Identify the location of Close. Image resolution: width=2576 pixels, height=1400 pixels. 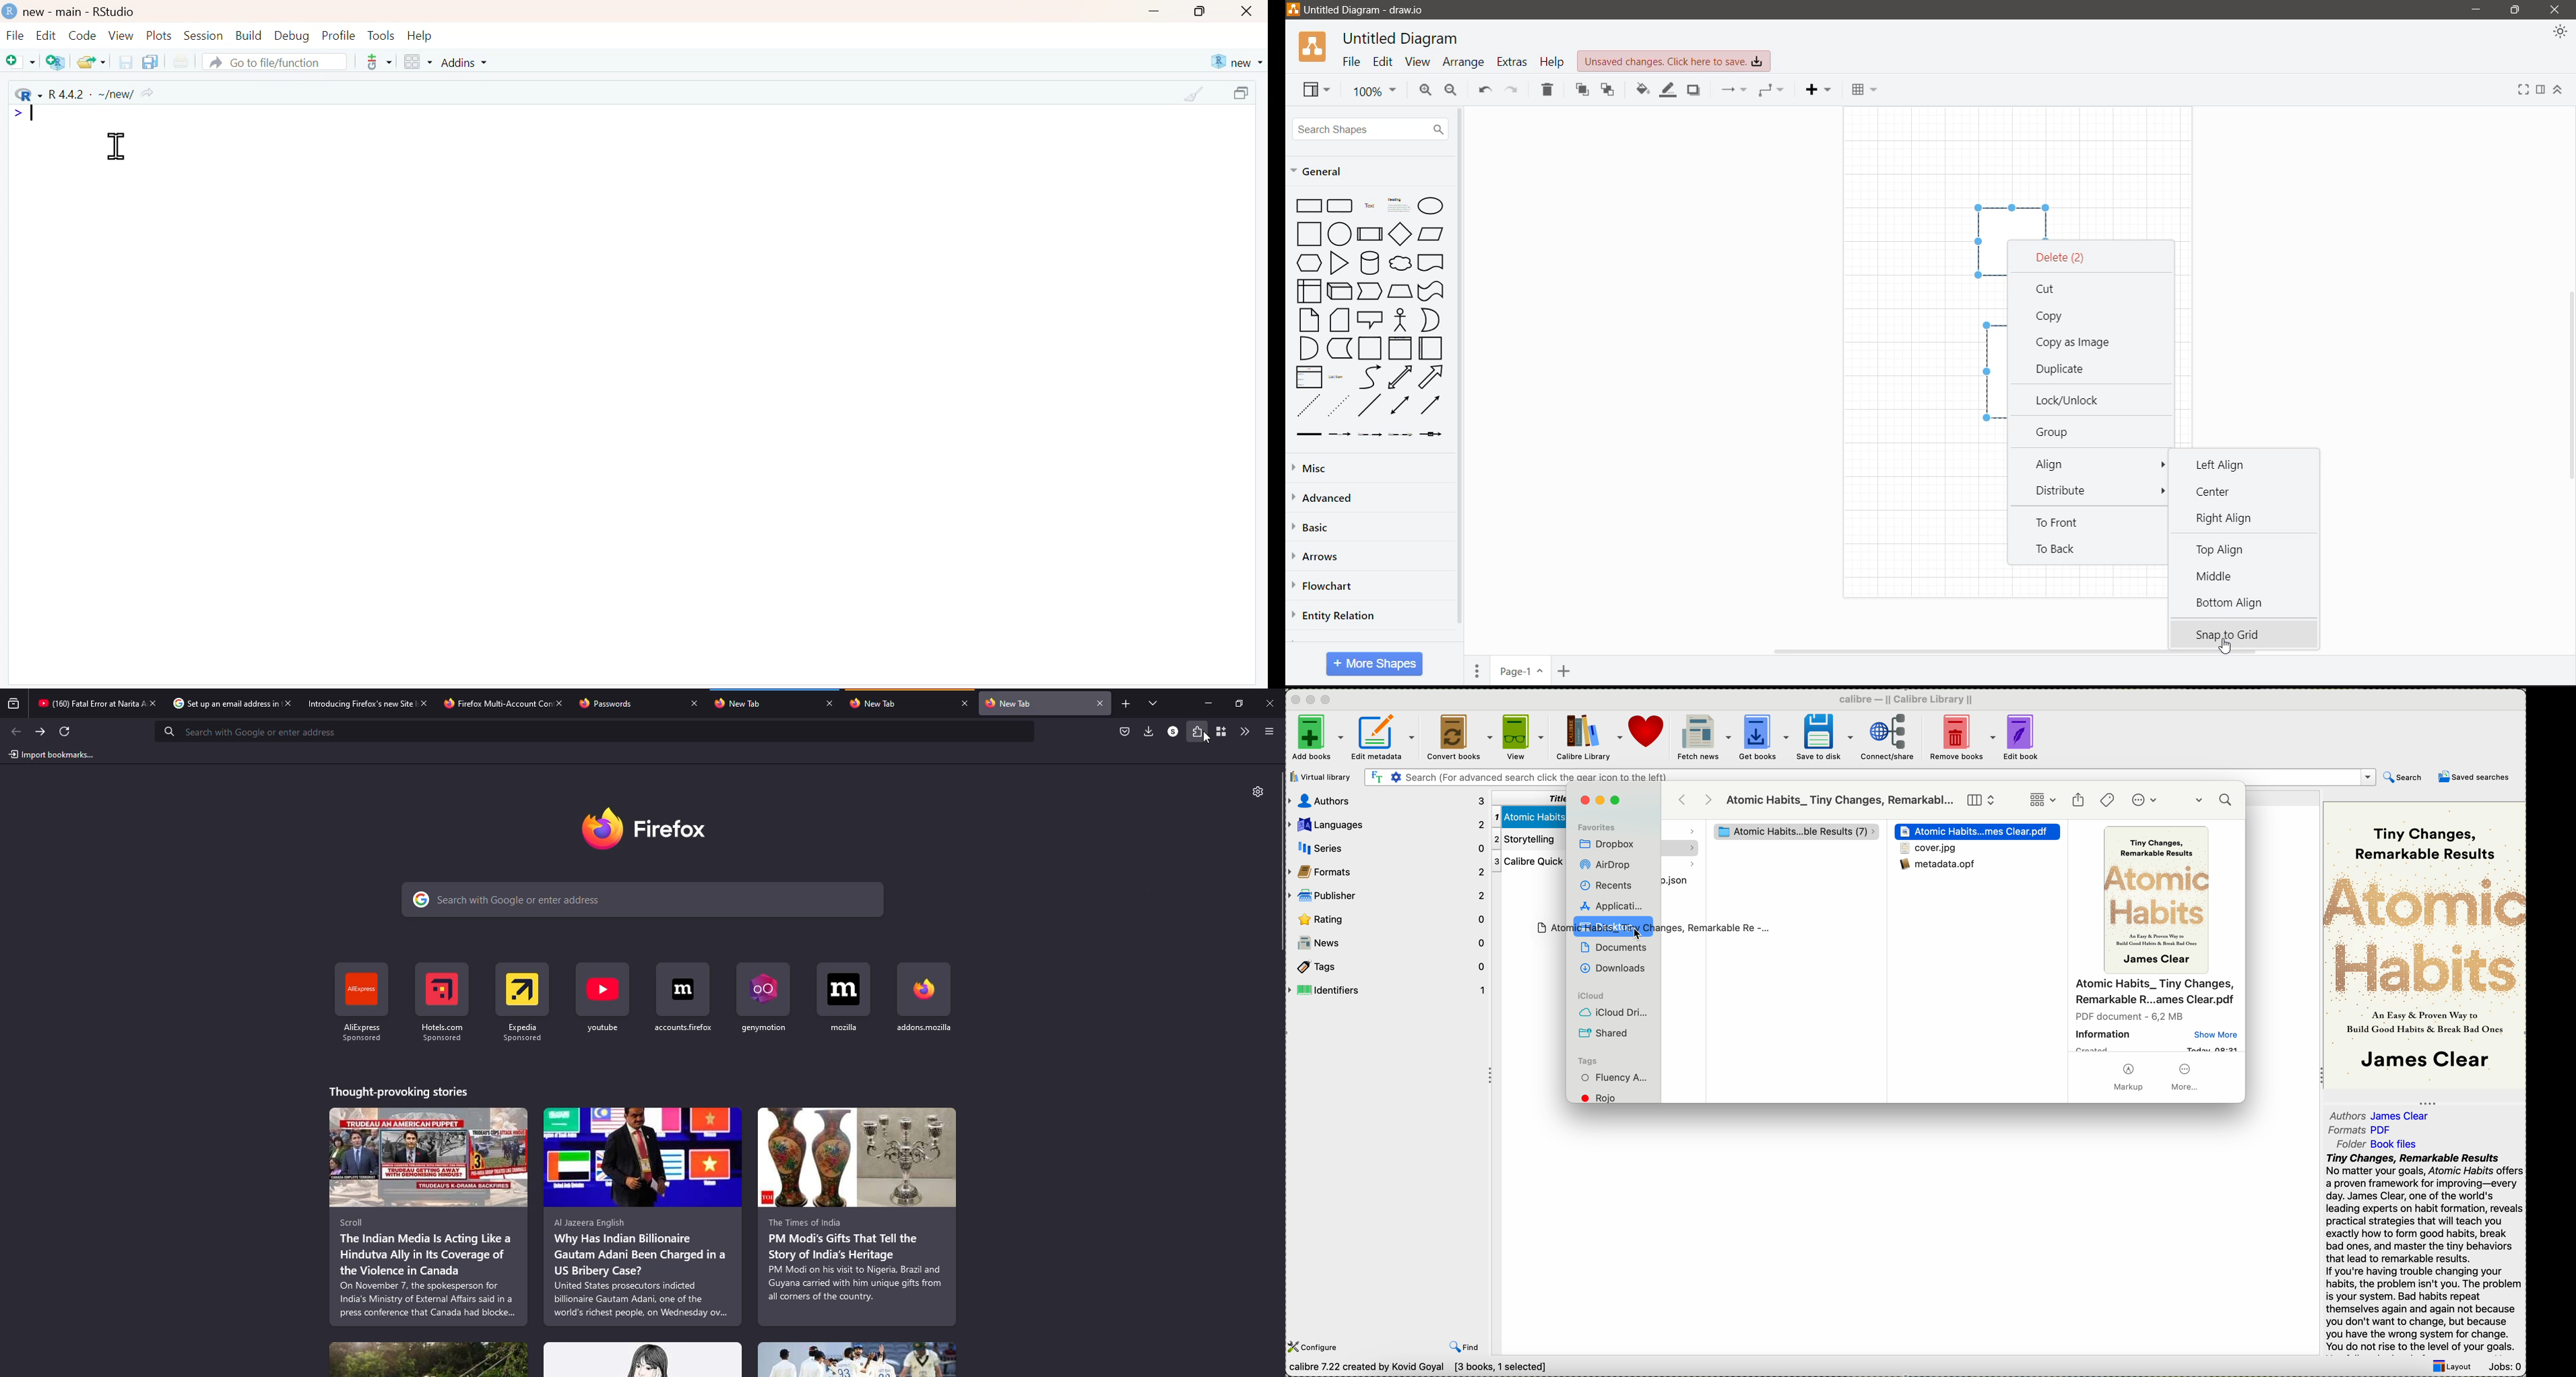
(2557, 10).